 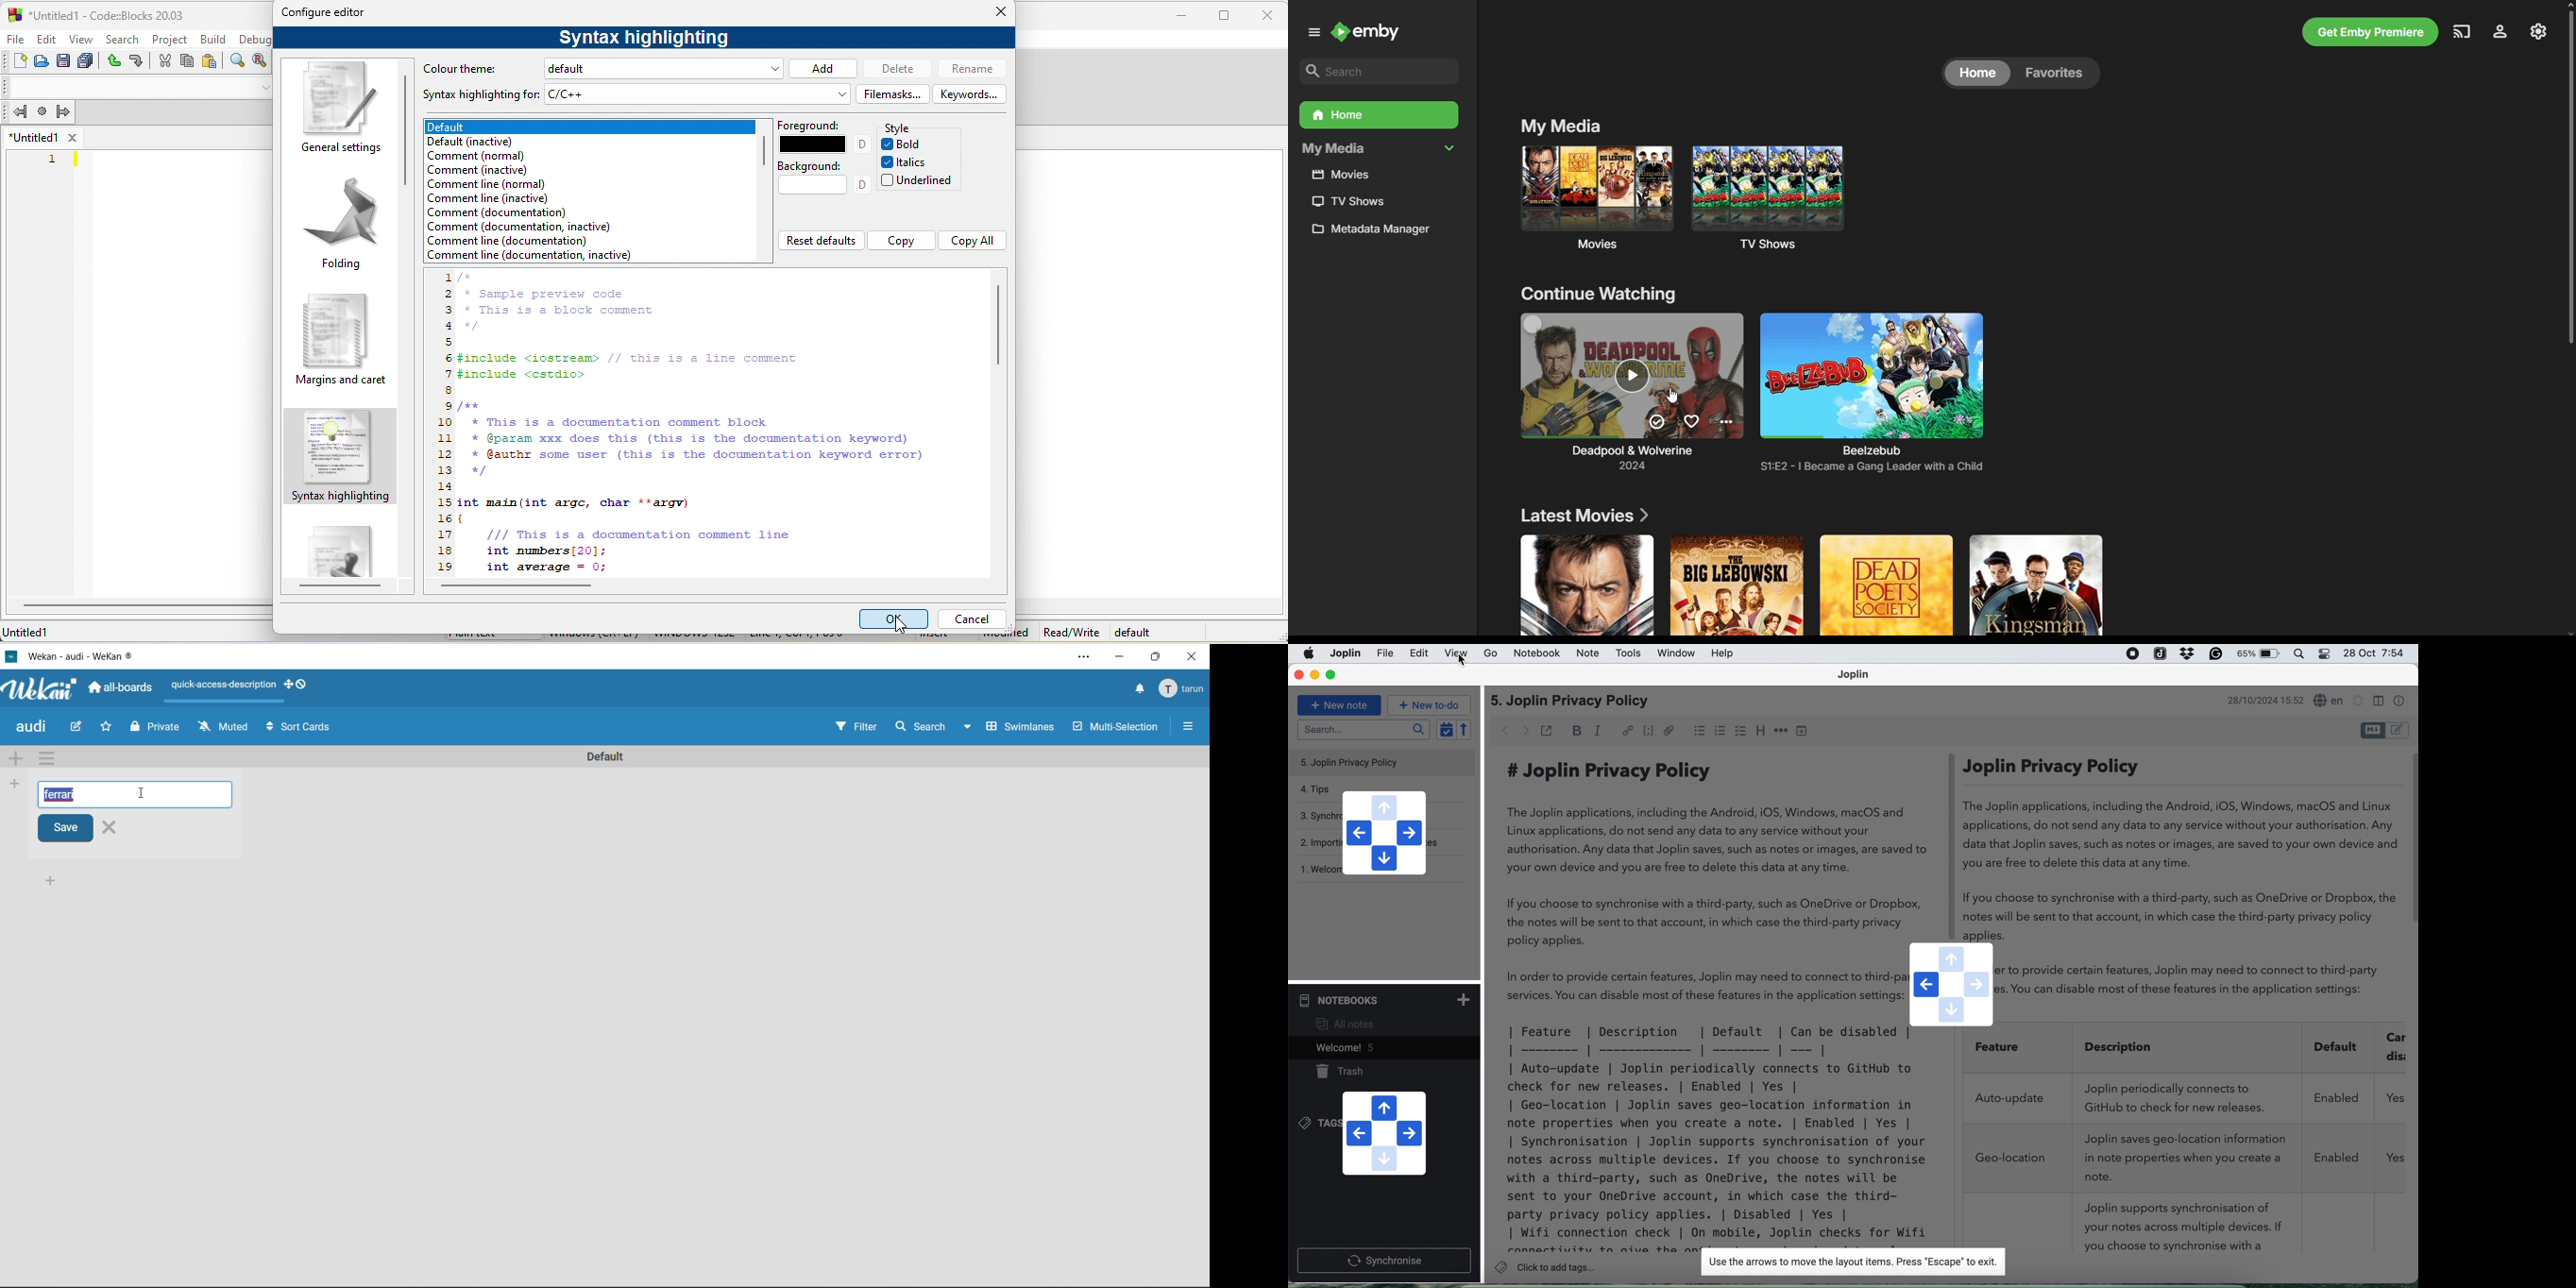 What do you see at coordinates (1724, 654) in the screenshot?
I see `help` at bounding box center [1724, 654].